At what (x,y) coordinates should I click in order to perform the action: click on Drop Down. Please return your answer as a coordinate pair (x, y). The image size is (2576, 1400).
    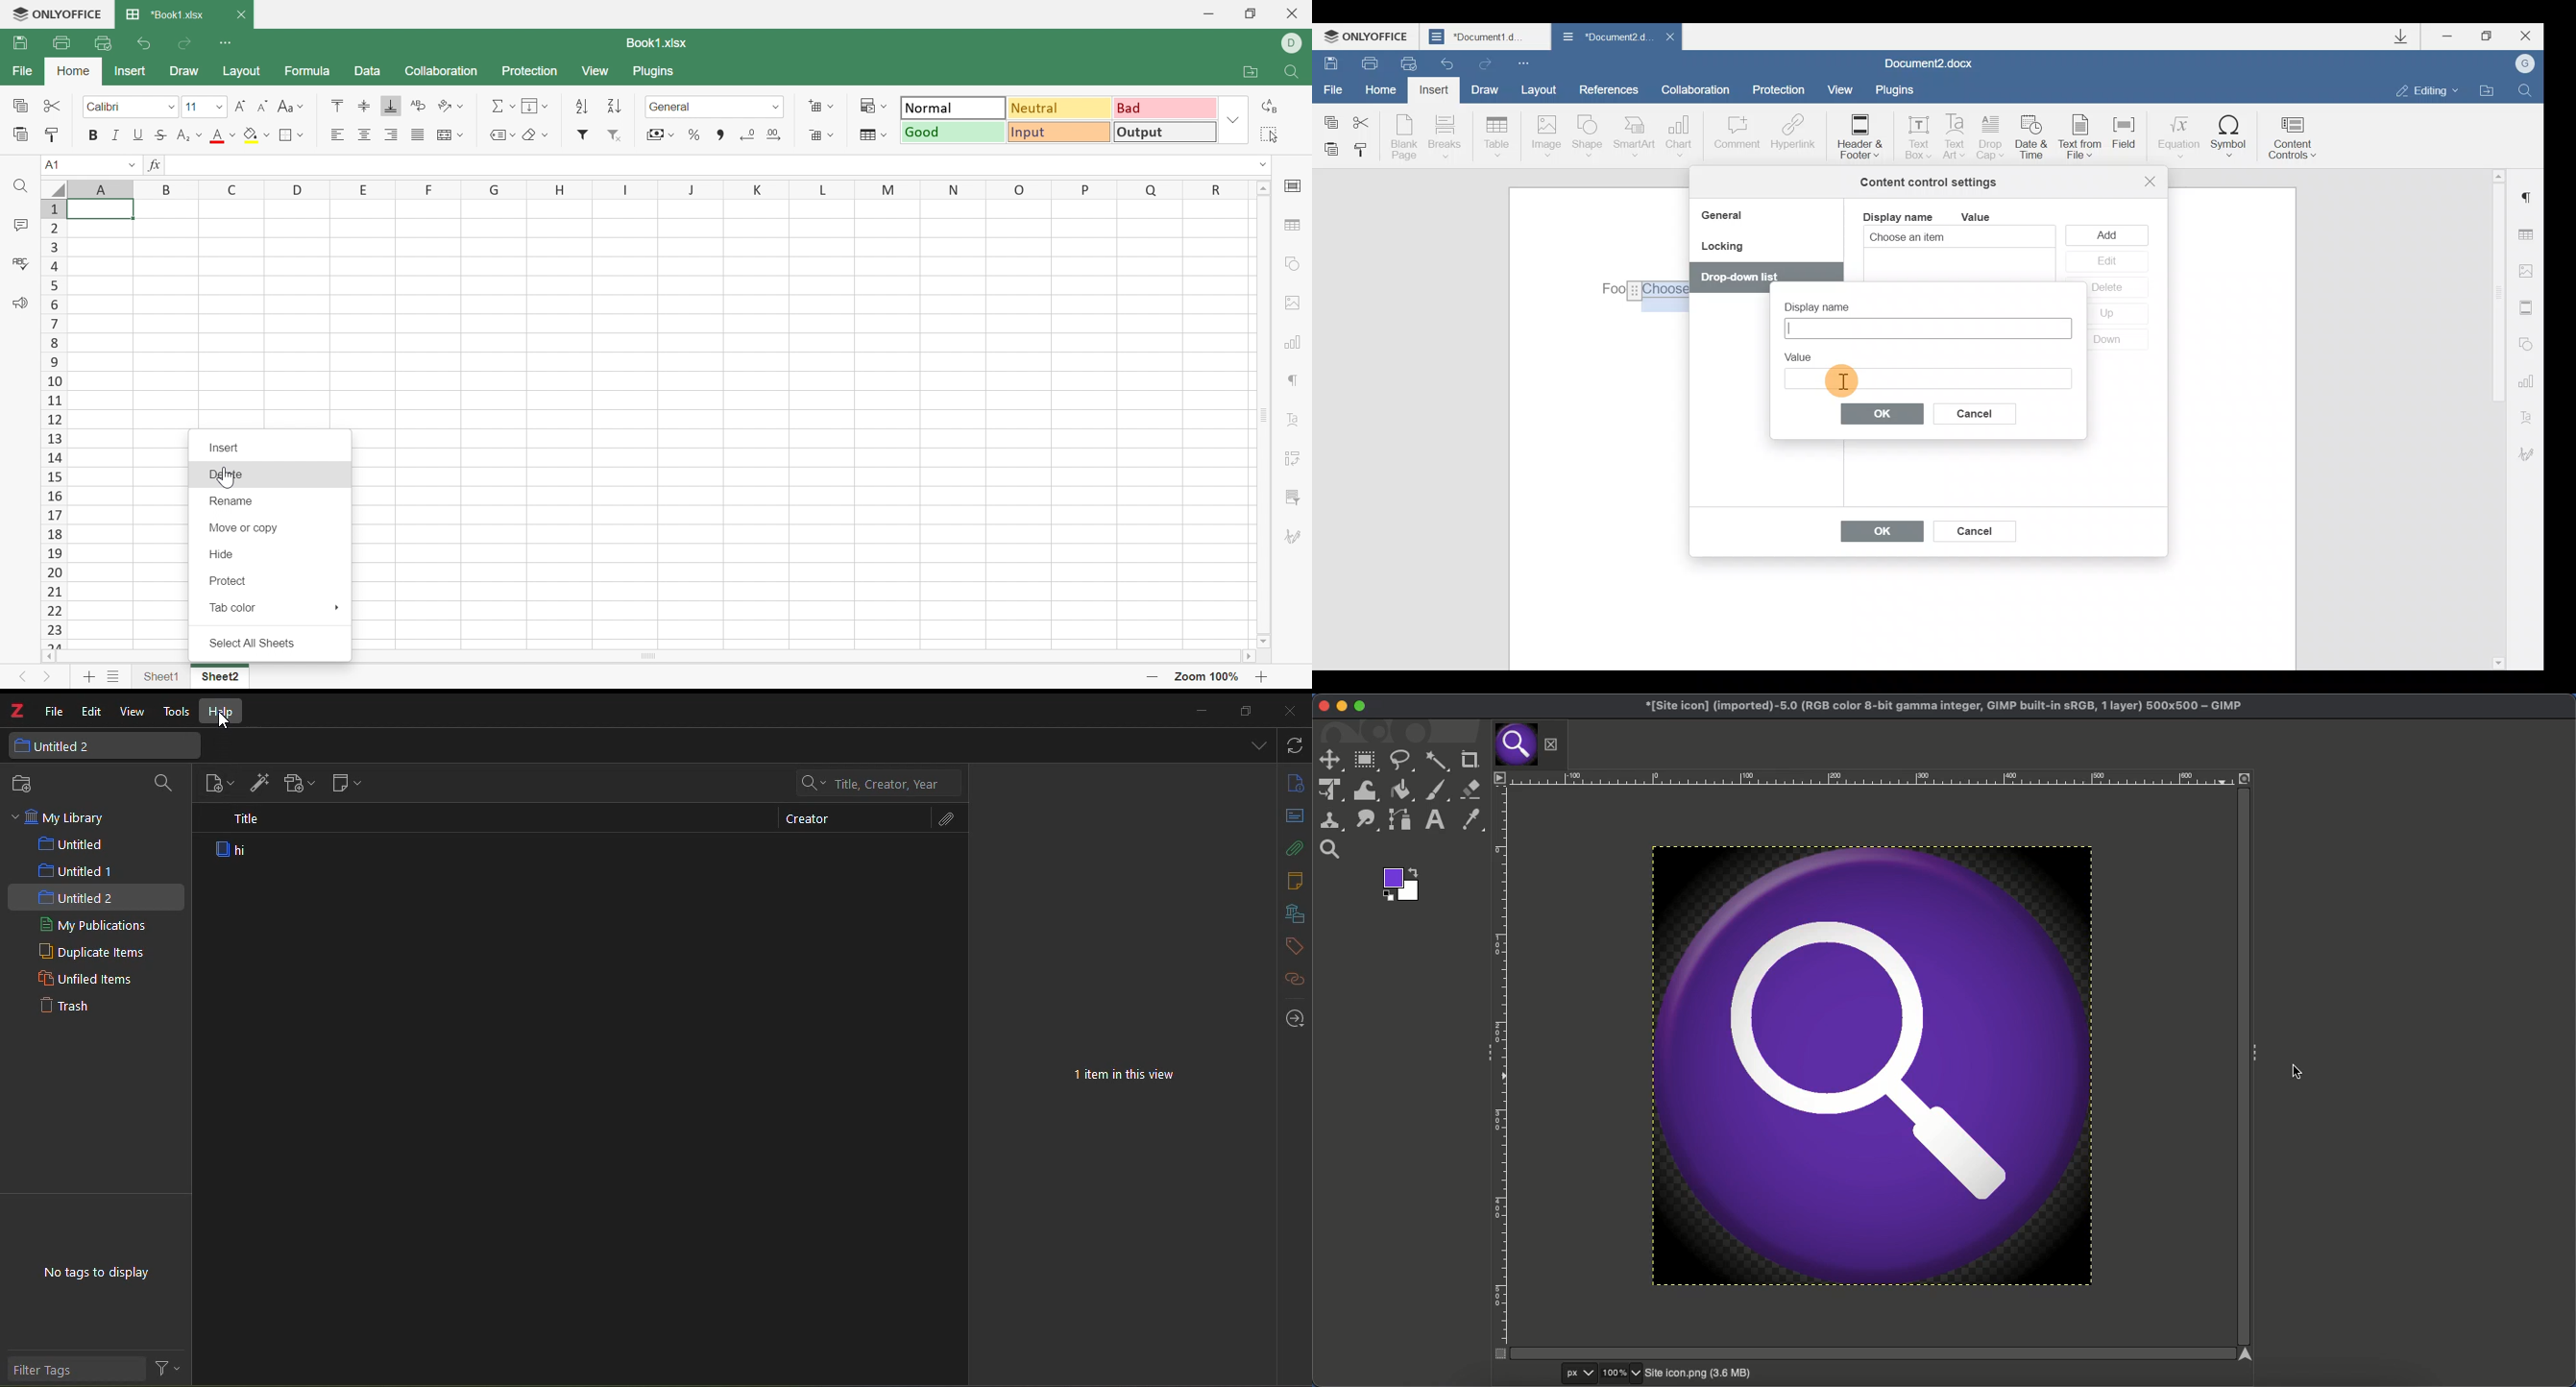
    Looking at the image, I should click on (269, 135).